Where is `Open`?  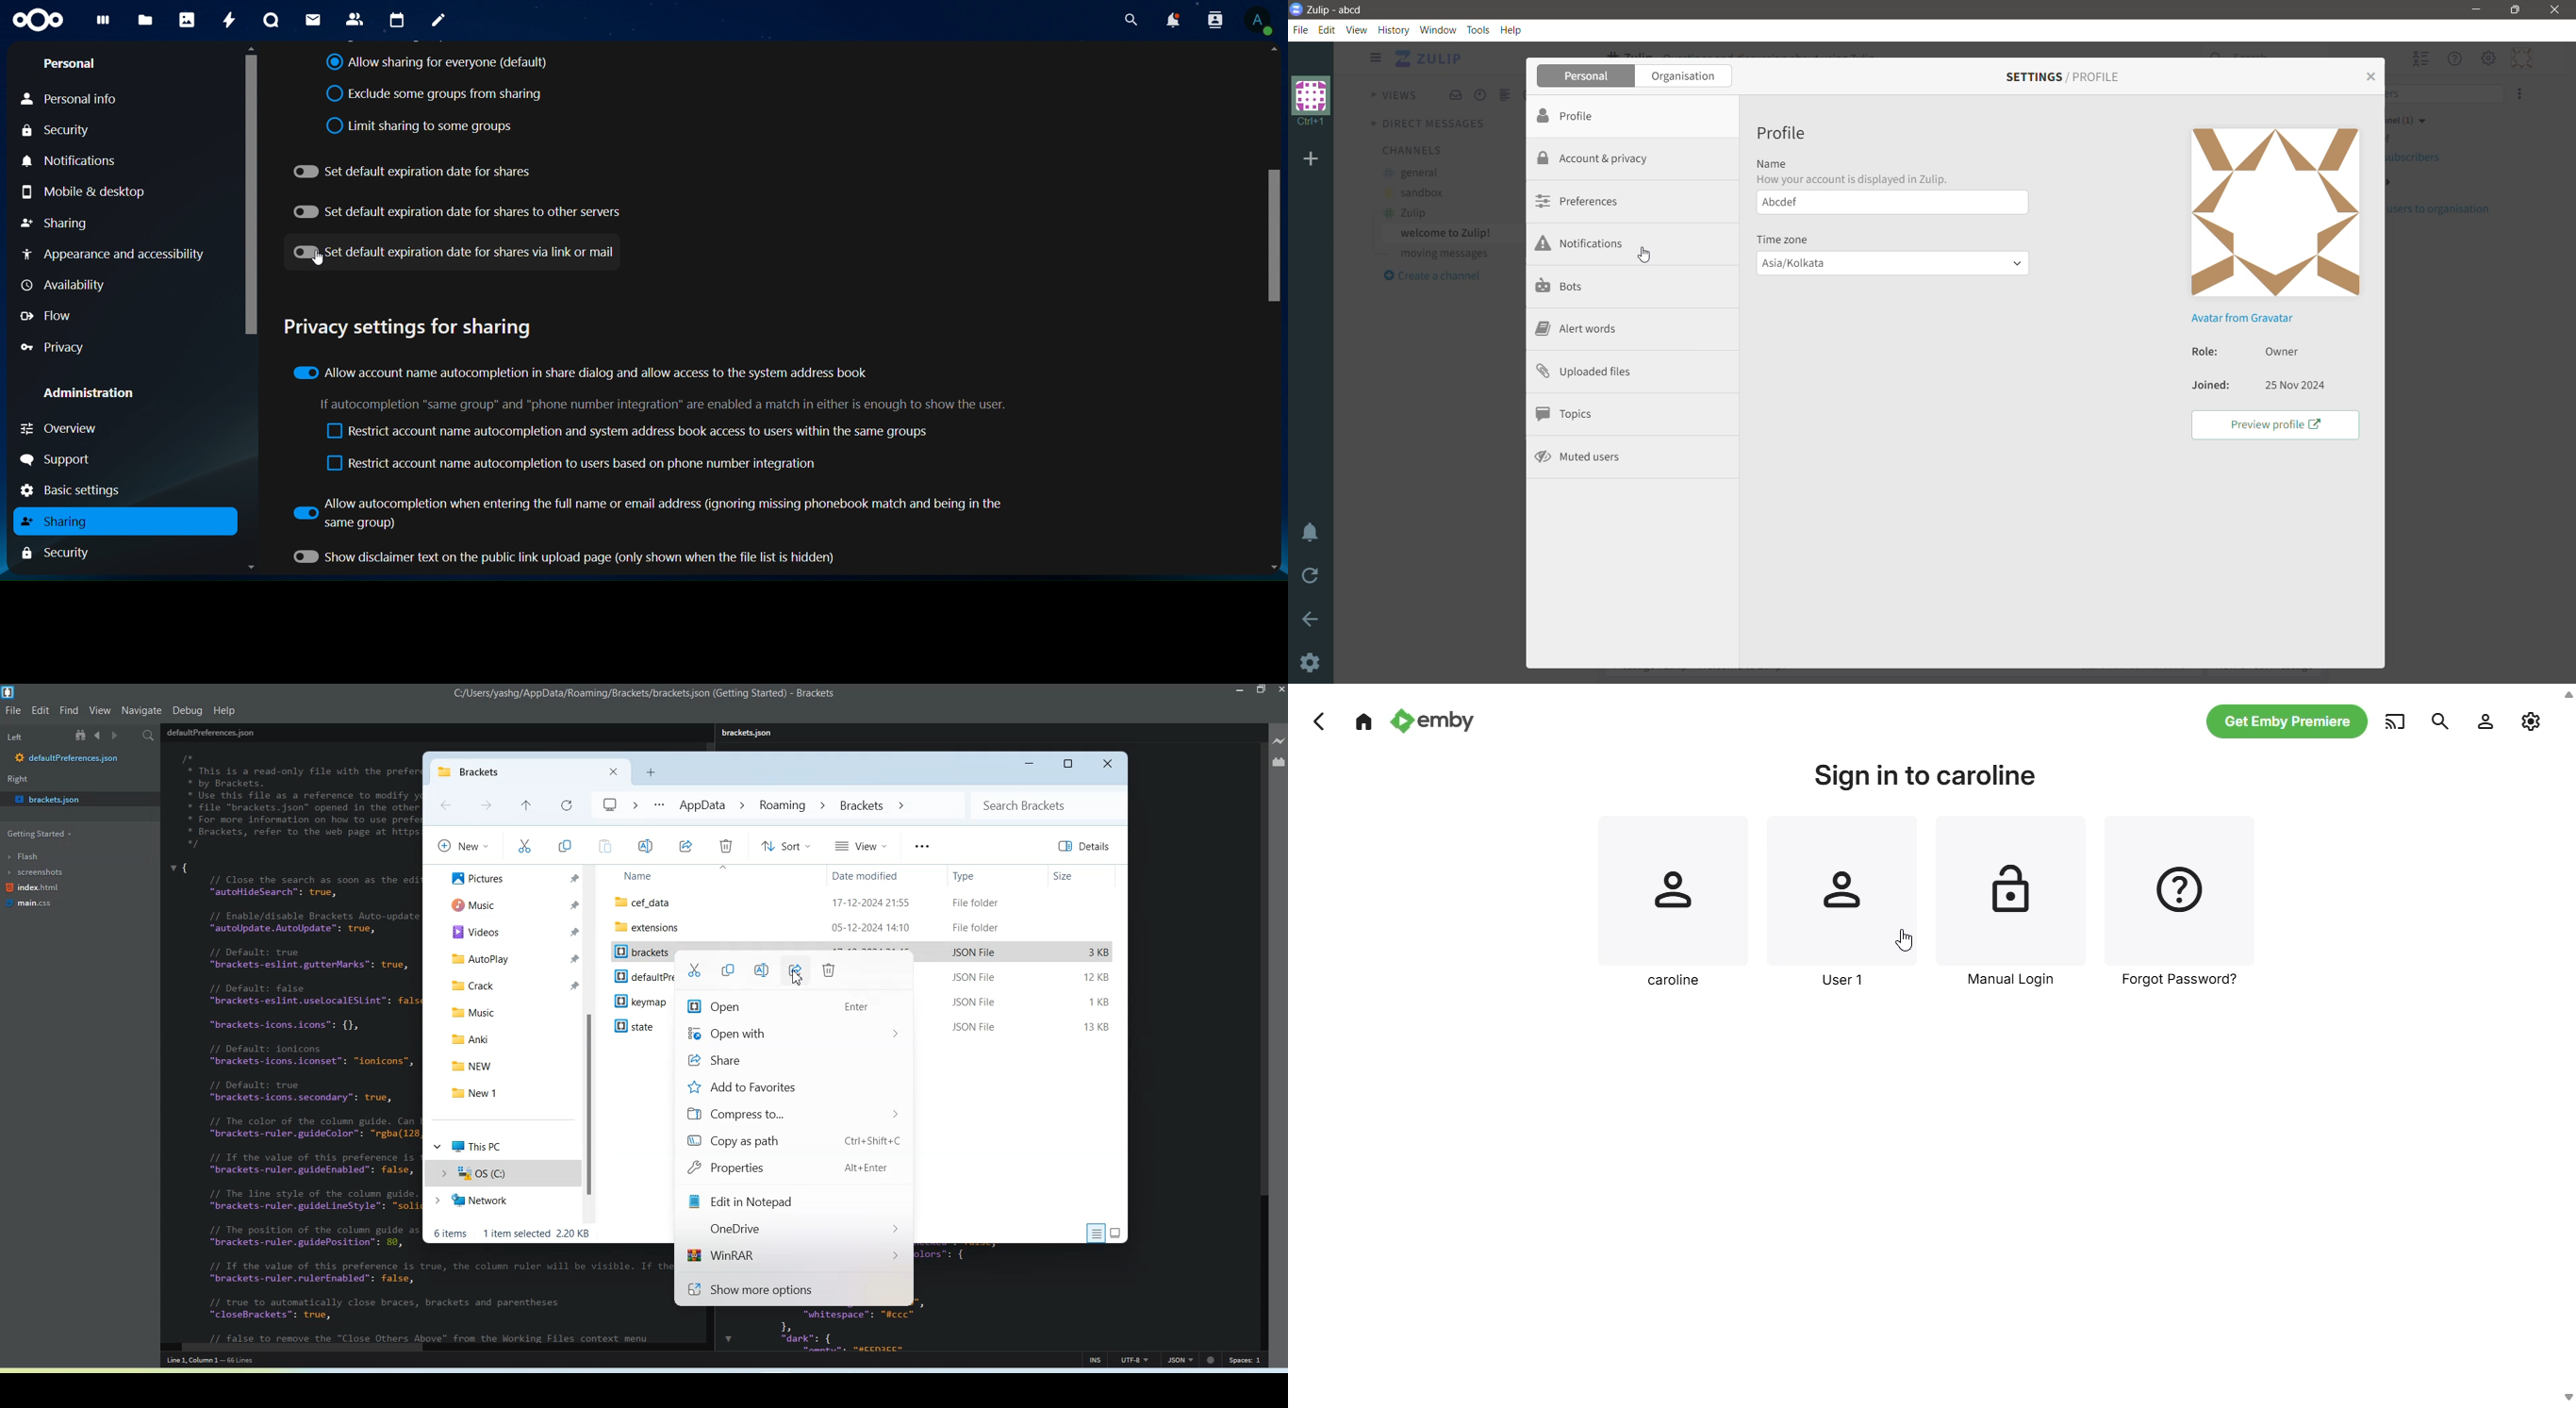 Open is located at coordinates (791, 1006).